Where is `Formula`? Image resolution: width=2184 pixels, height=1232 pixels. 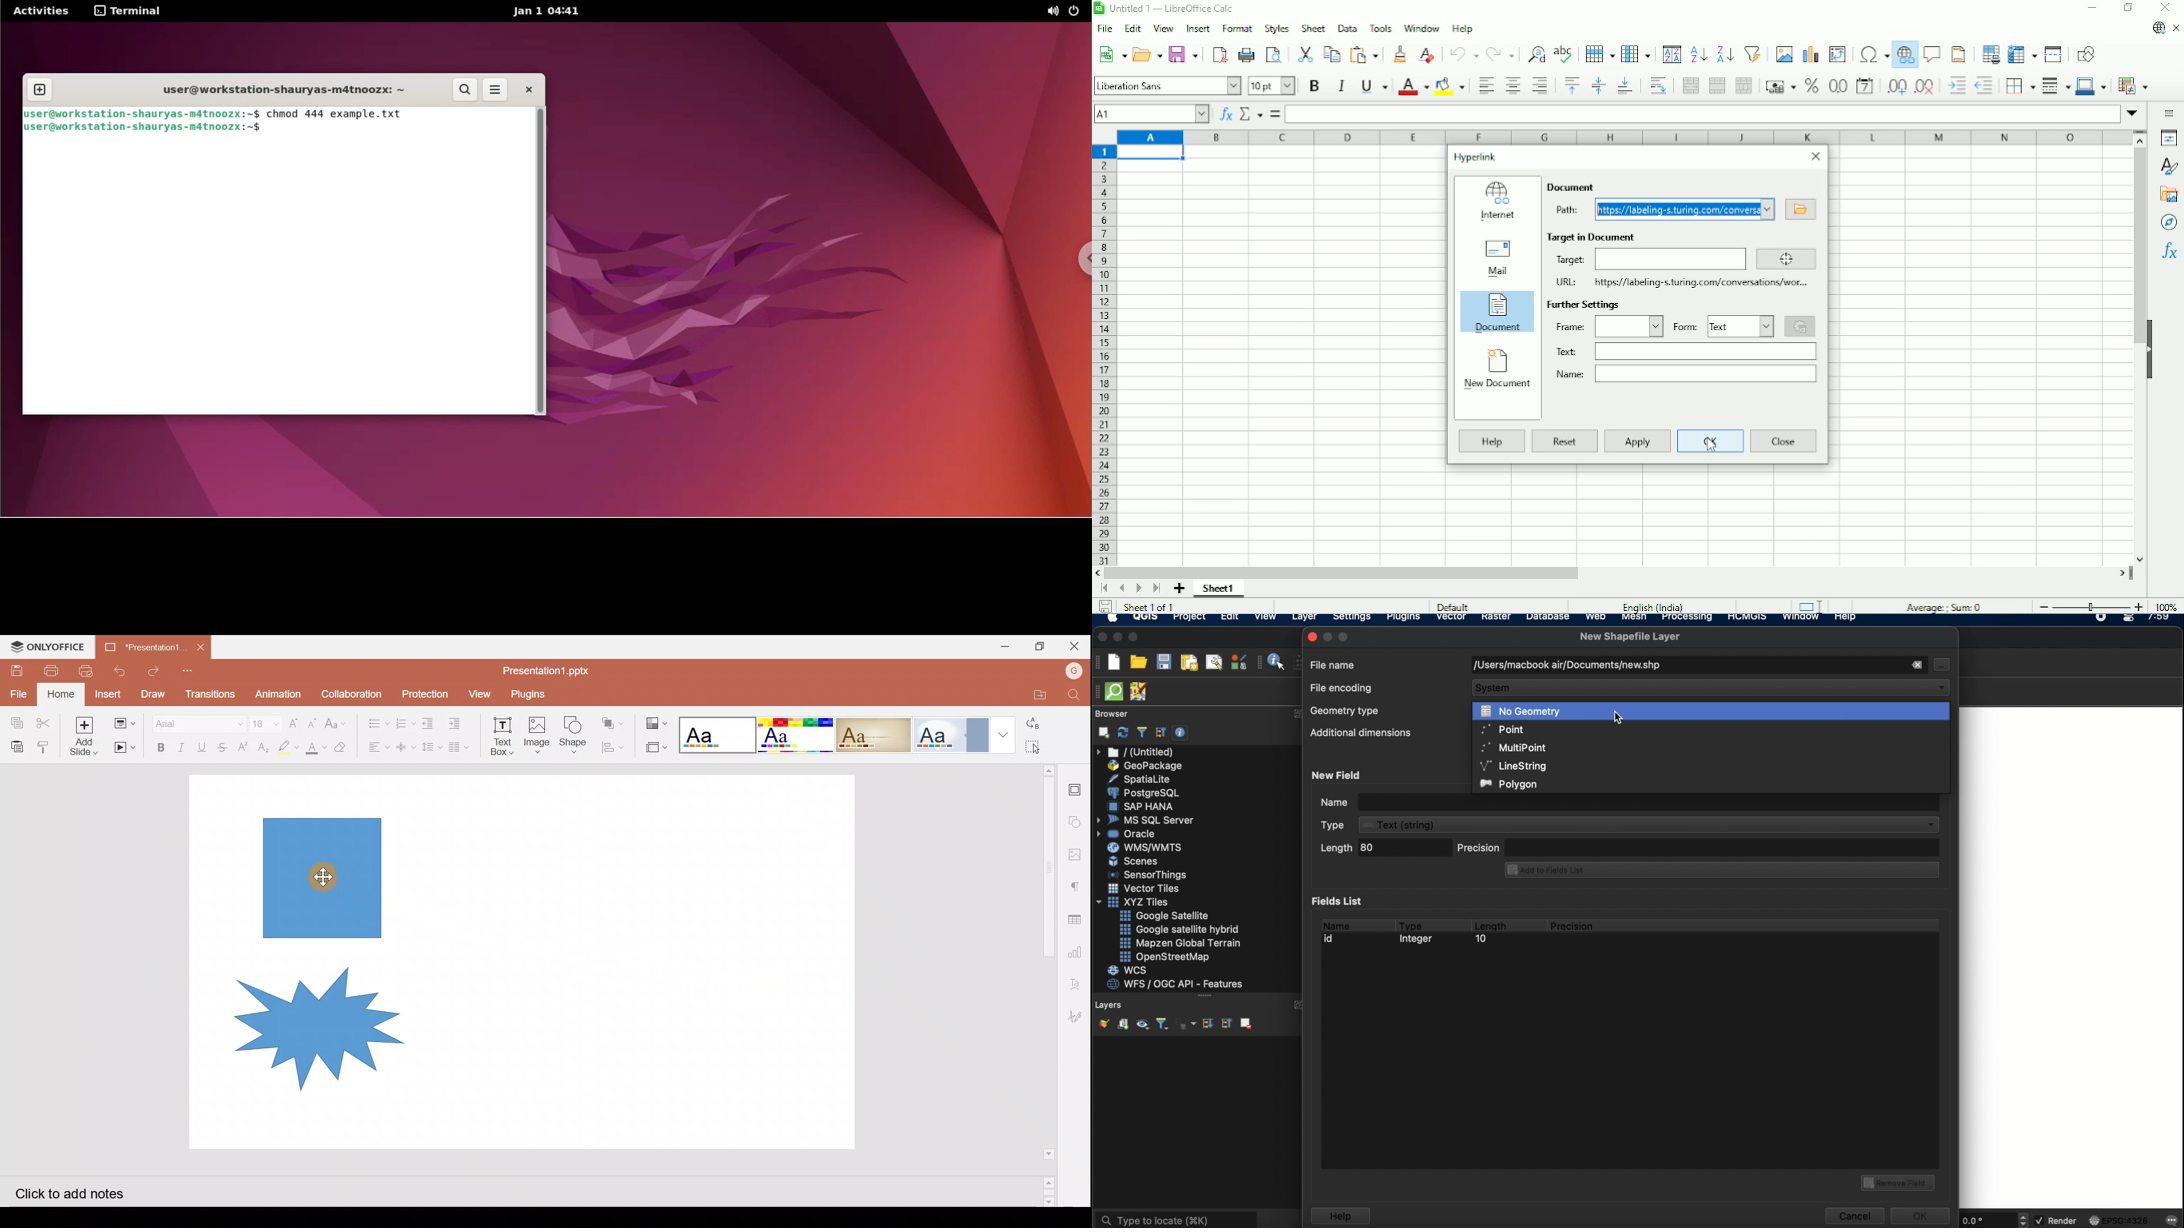 Formula is located at coordinates (1275, 113).